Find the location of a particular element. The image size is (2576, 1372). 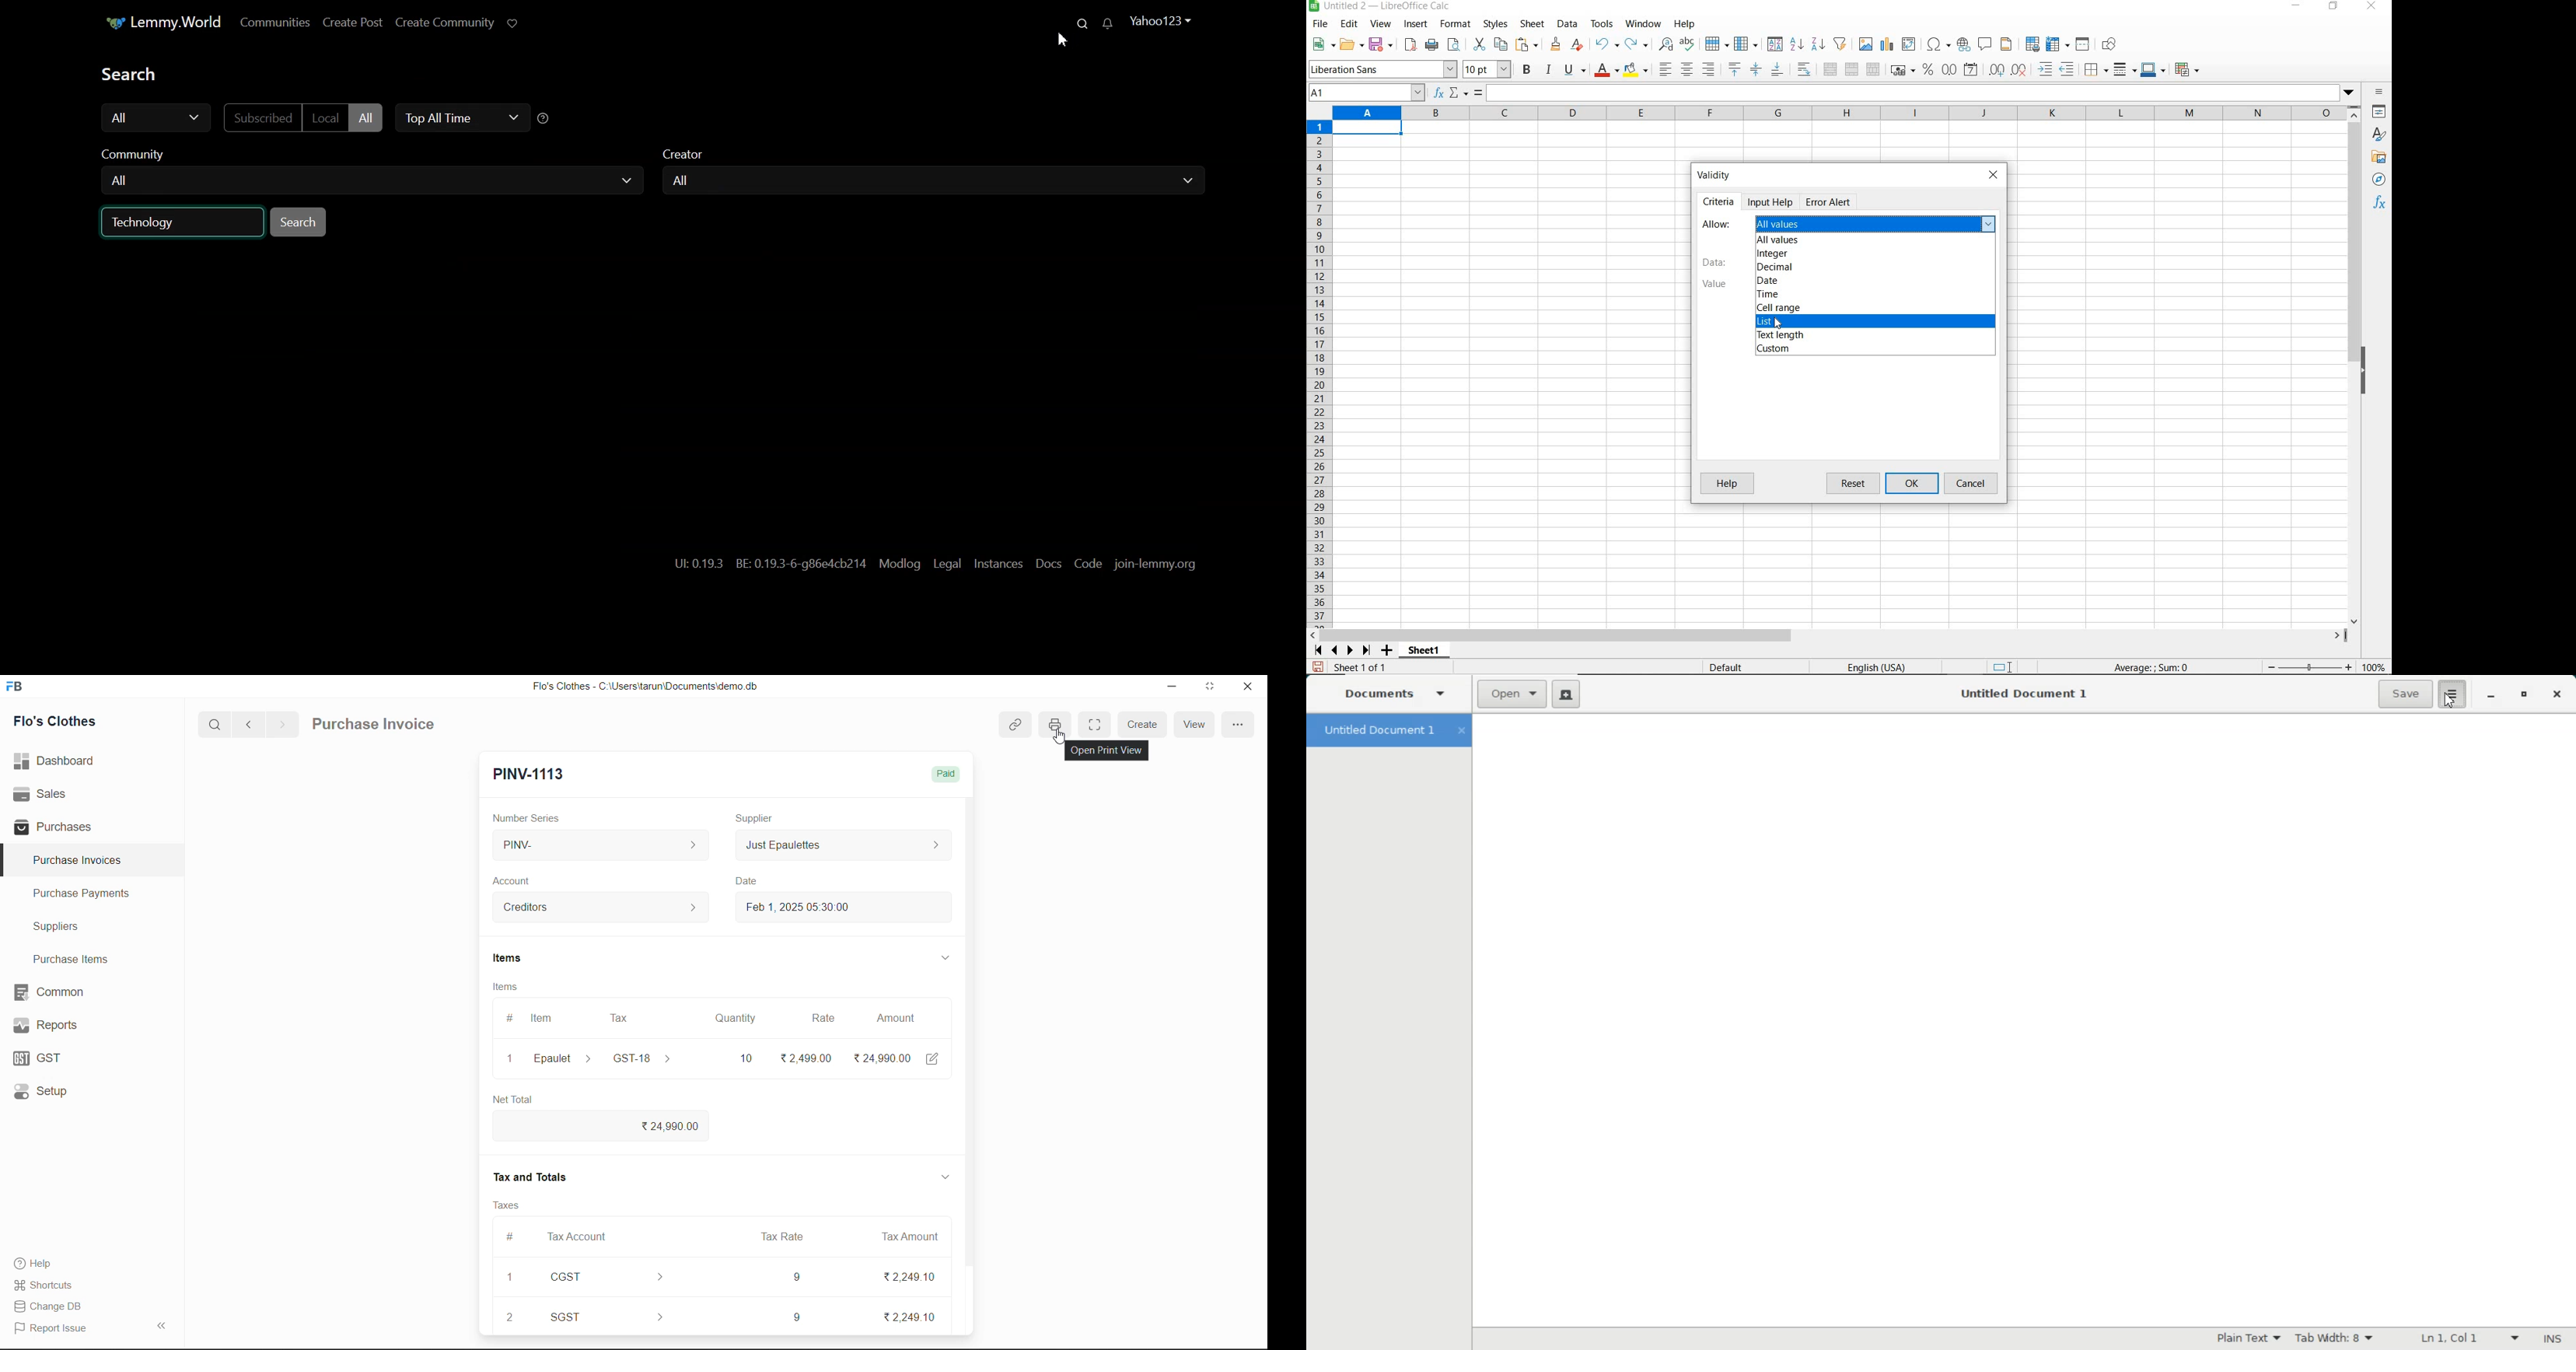

toggle form and full width is located at coordinates (1096, 725).